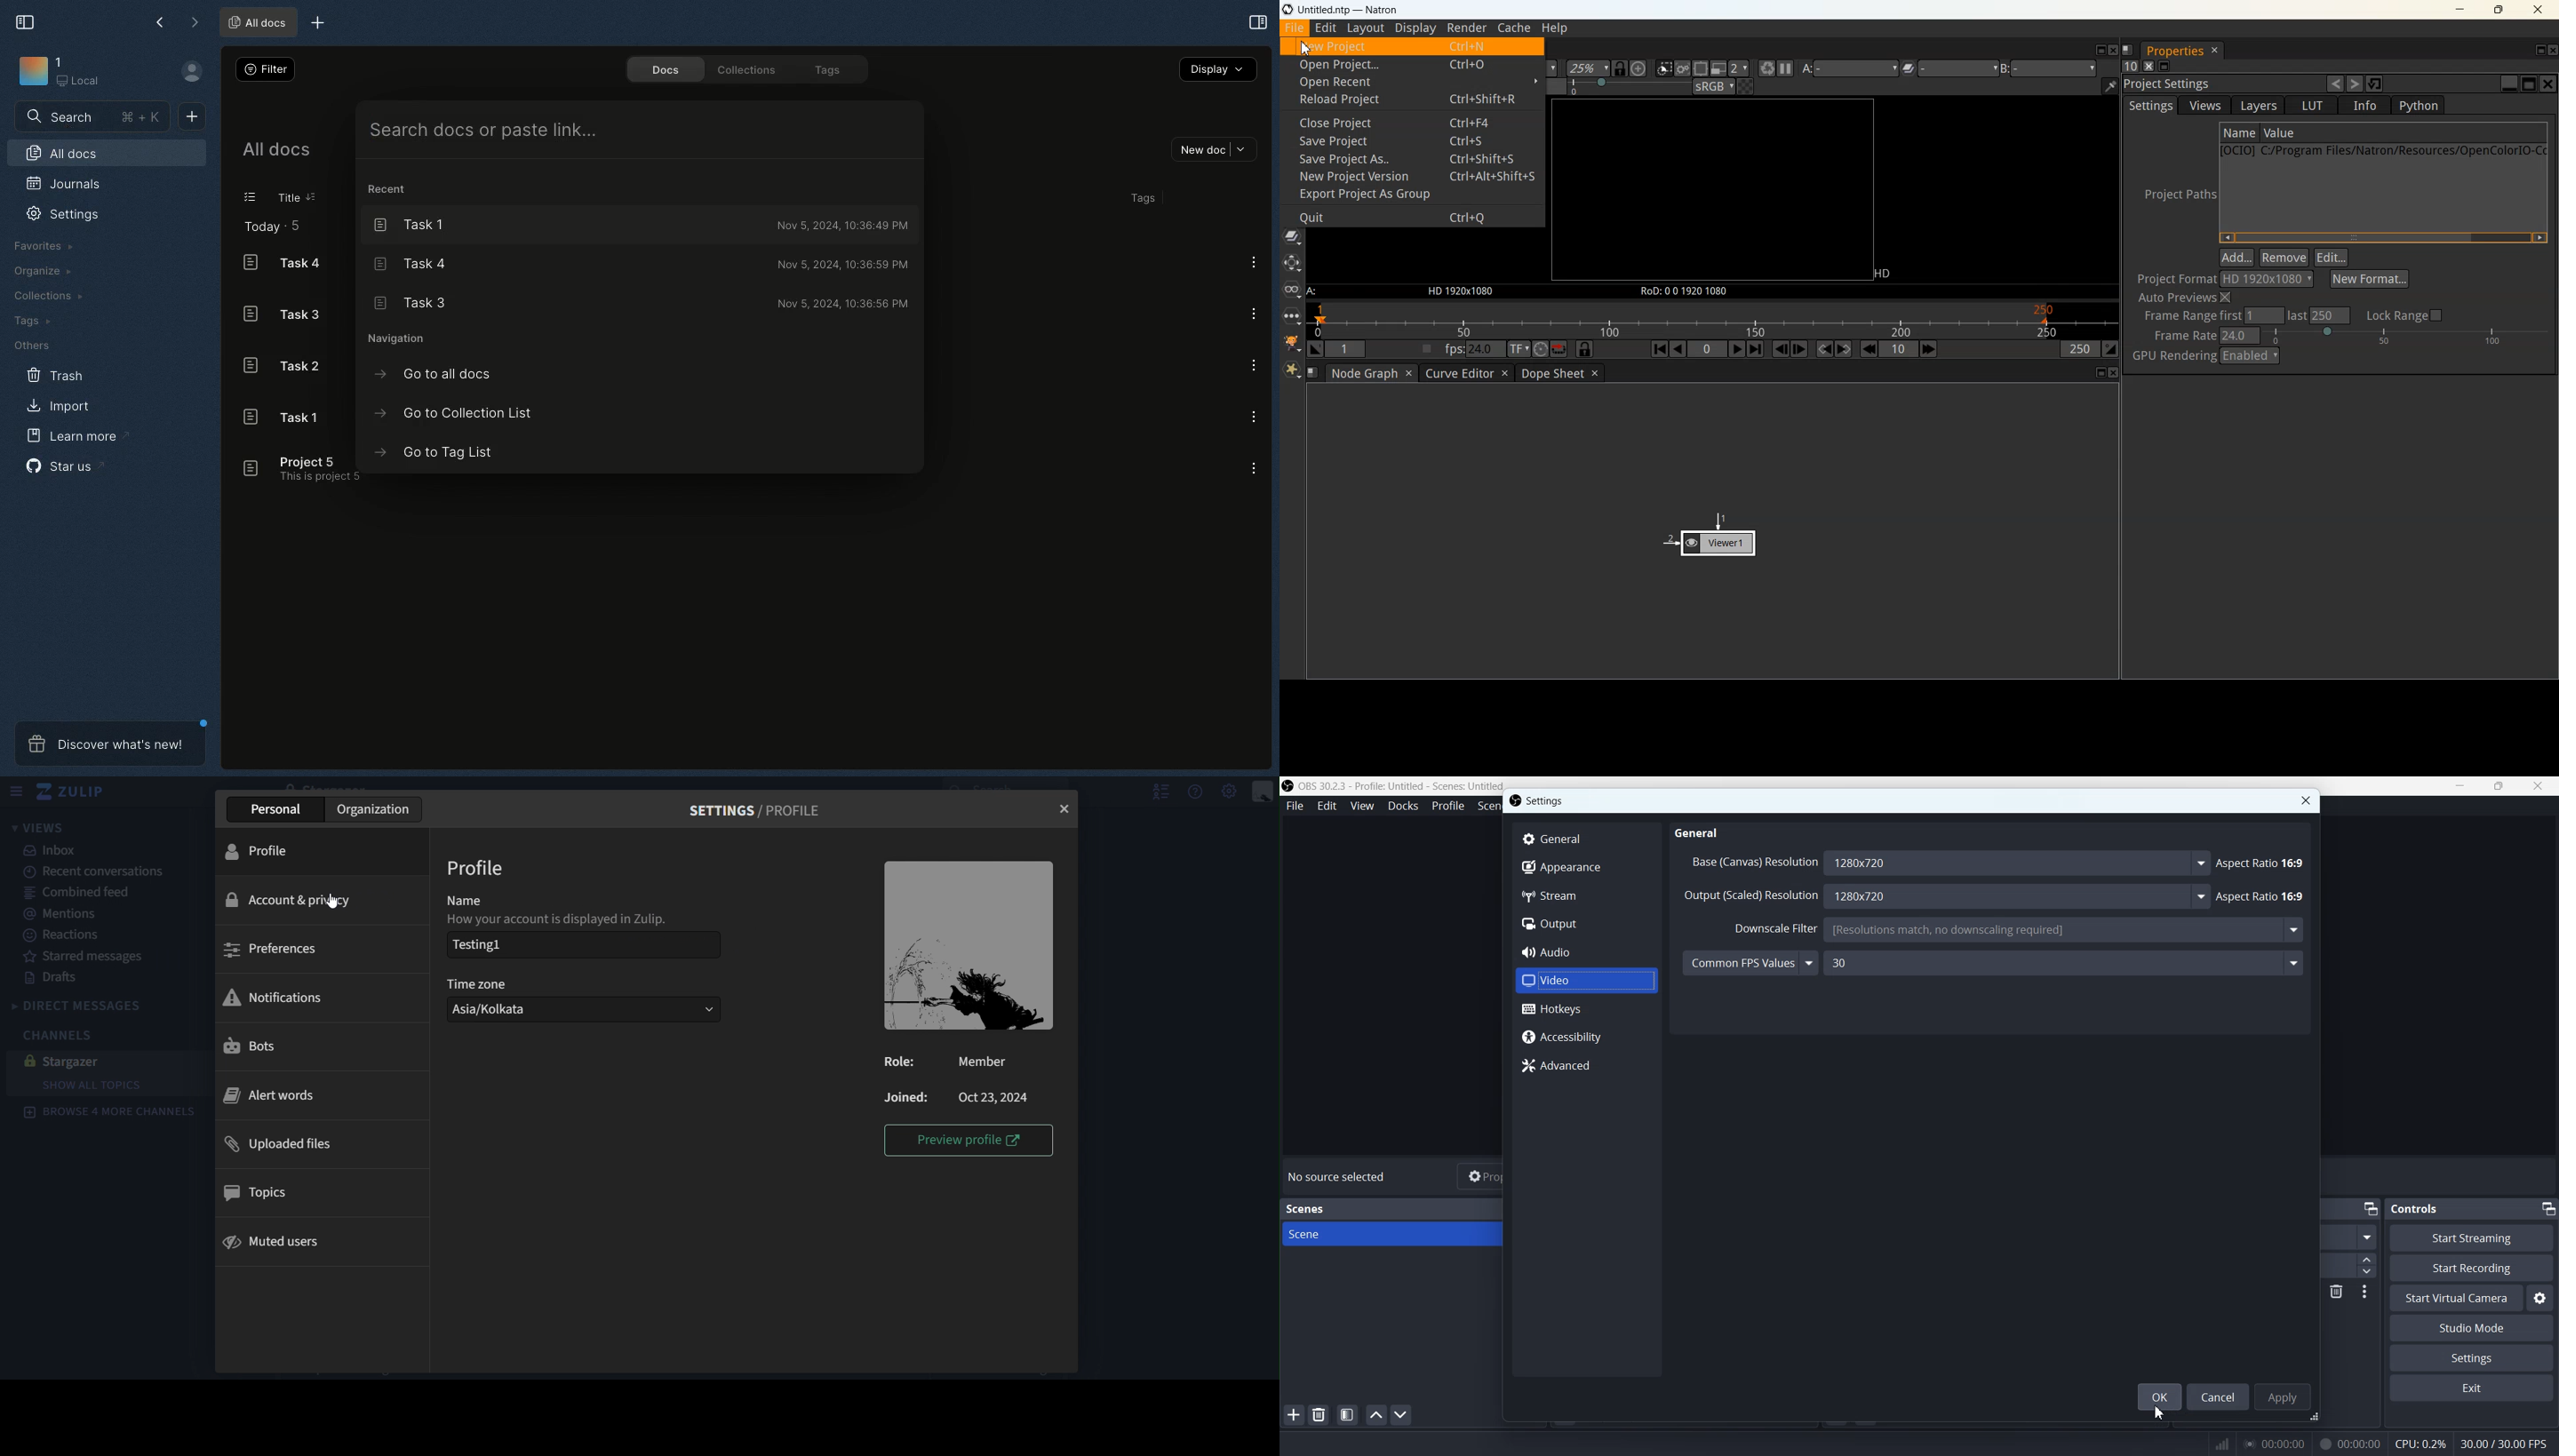  What do you see at coordinates (2421, 1208) in the screenshot?
I see `Controls` at bounding box center [2421, 1208].